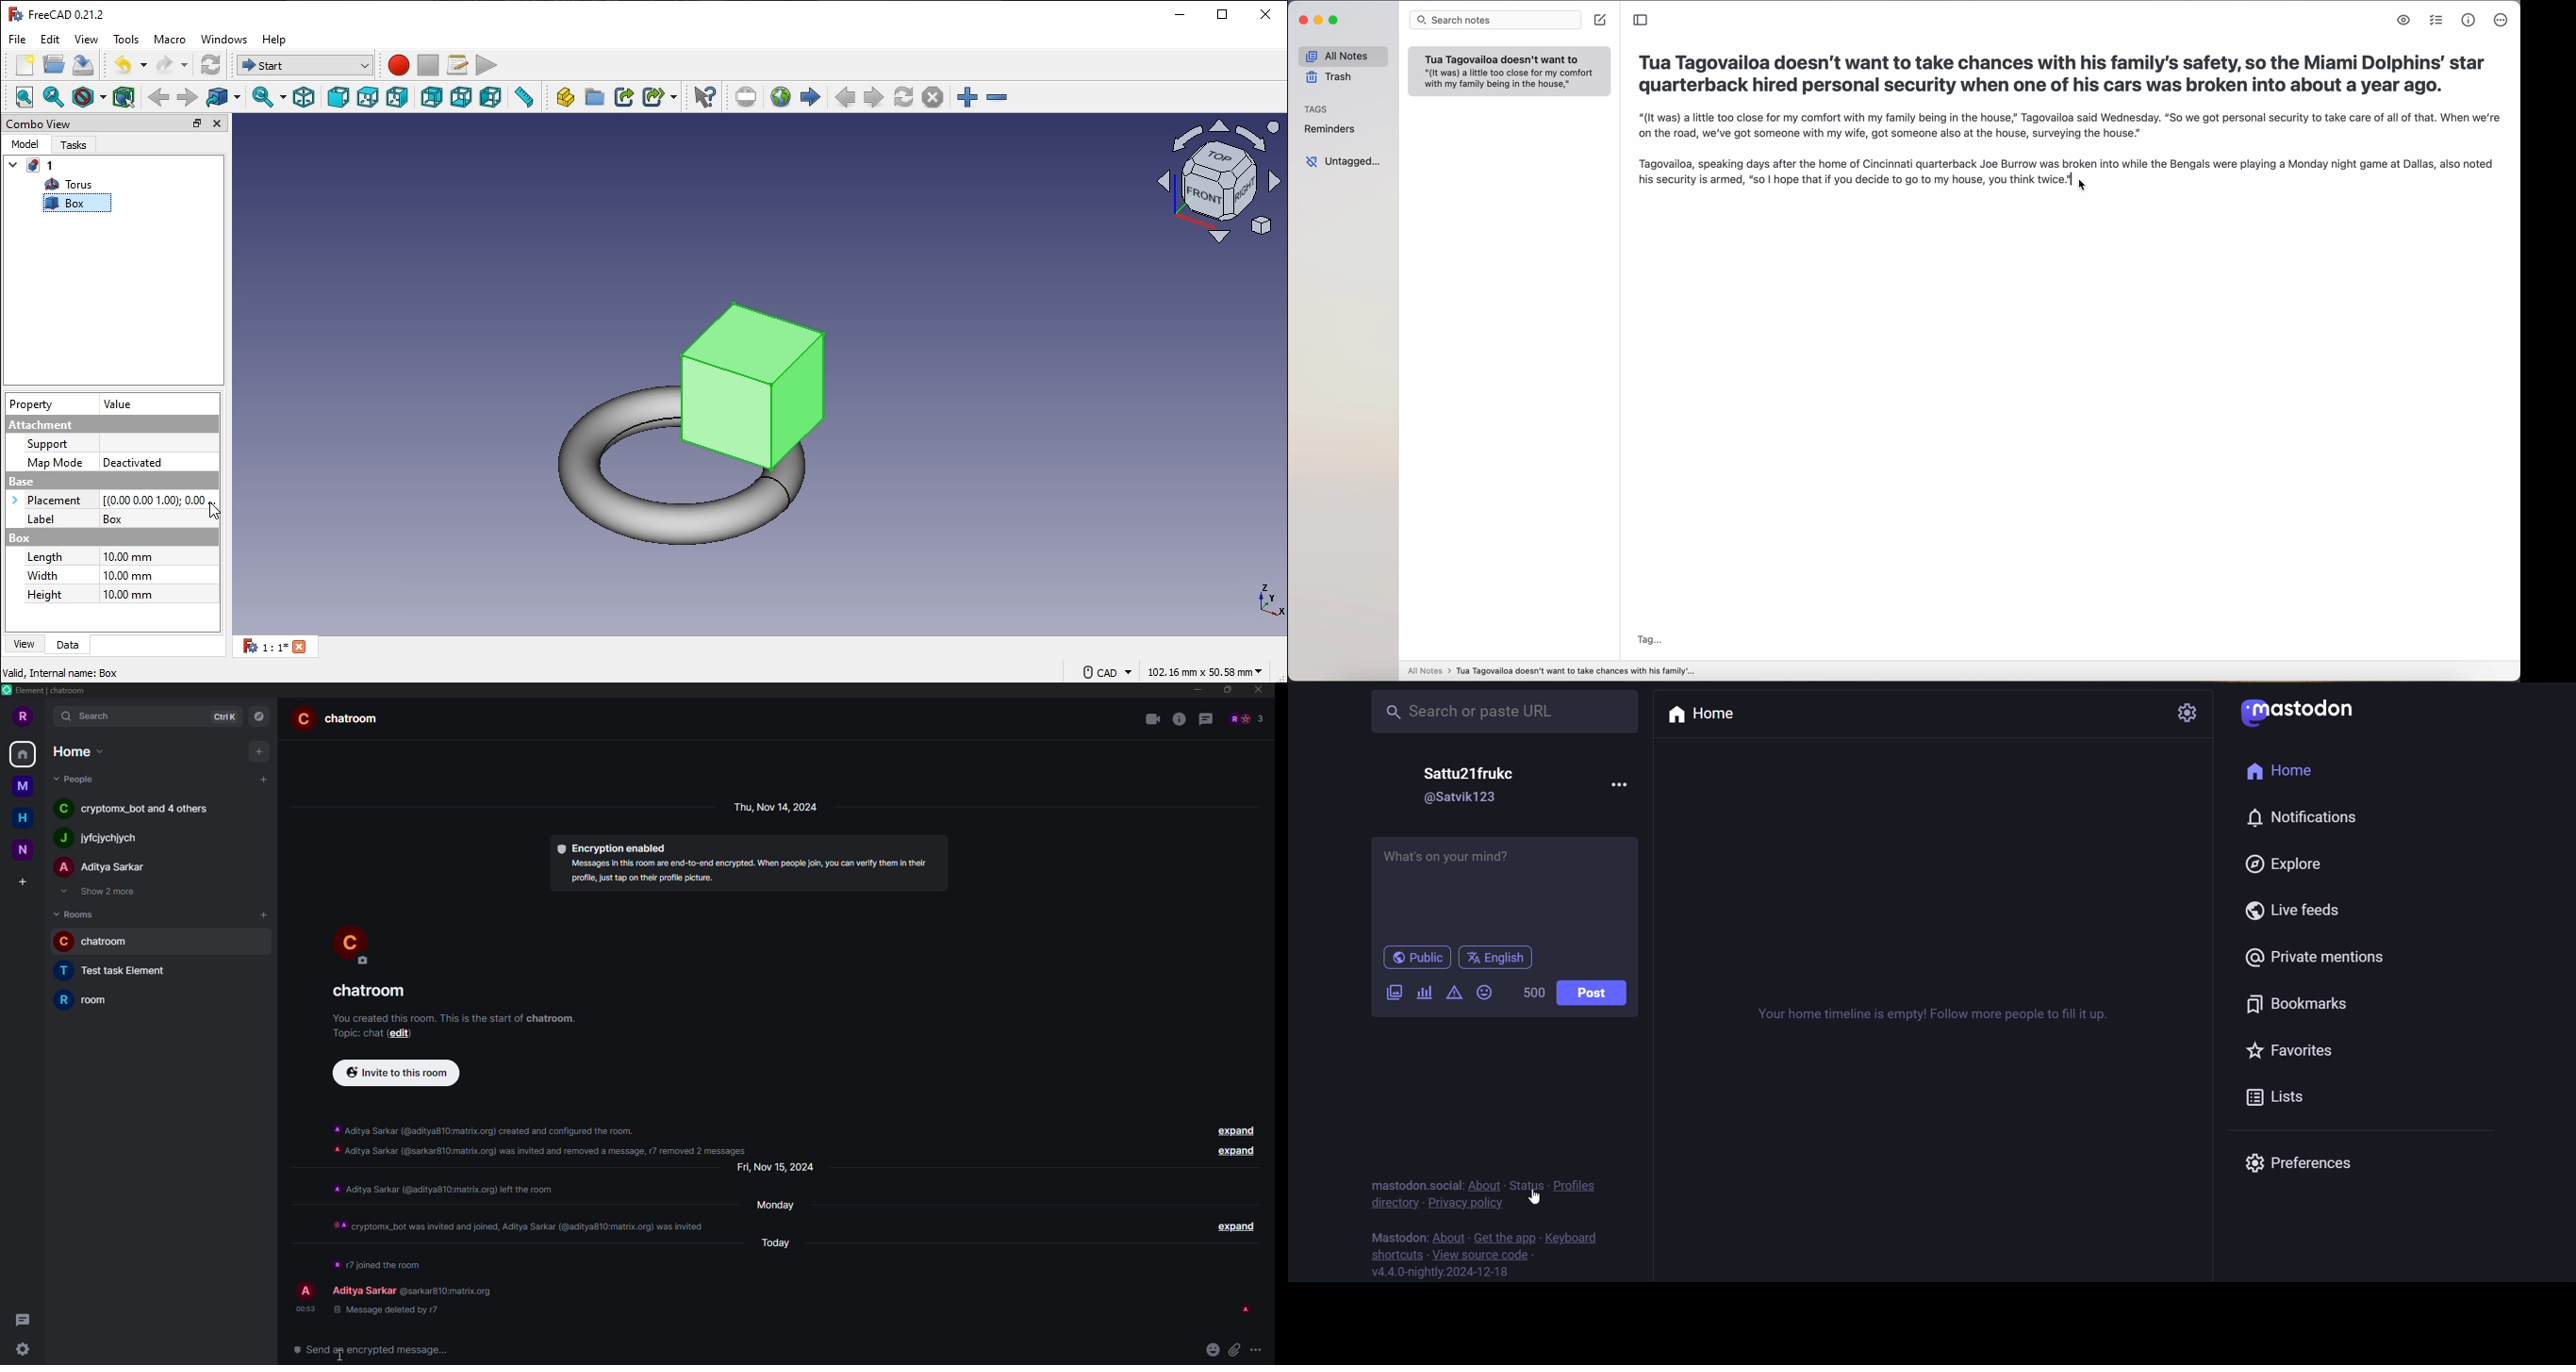  Describe the element at coordinates (356, 946) in the screenshot. I see `profile` at that location.